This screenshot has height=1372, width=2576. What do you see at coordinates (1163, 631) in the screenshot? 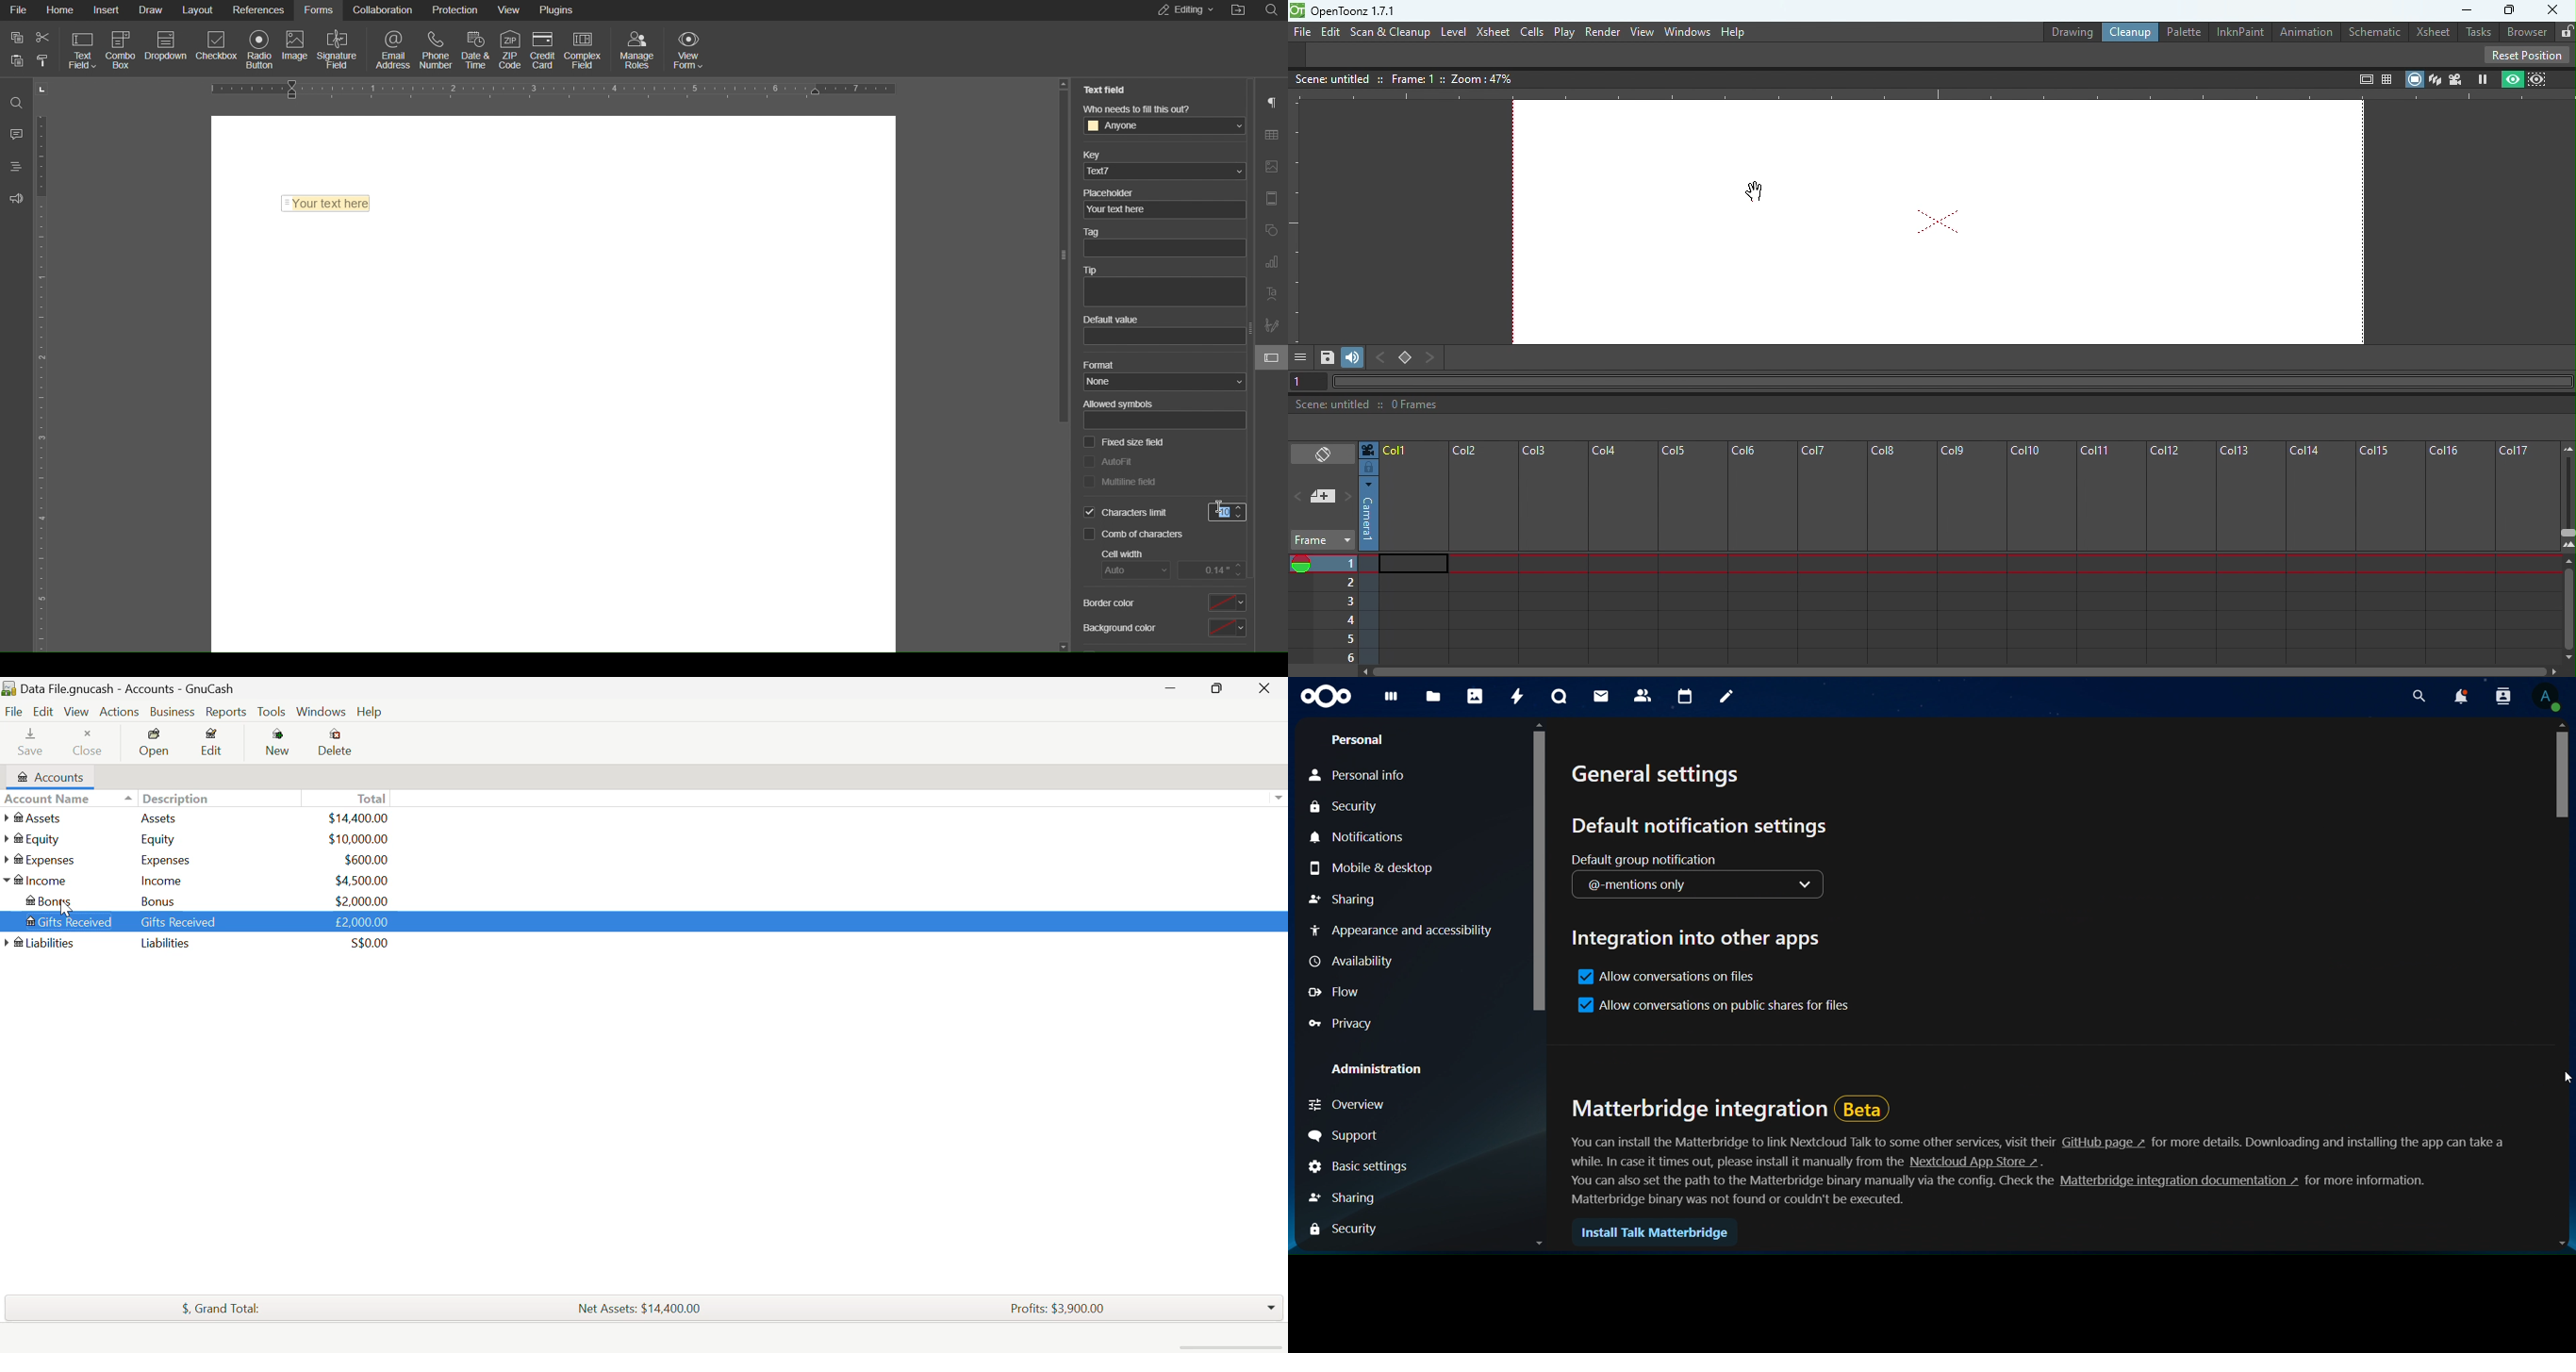
I see `Background color` at bounding box center [1163, 631].